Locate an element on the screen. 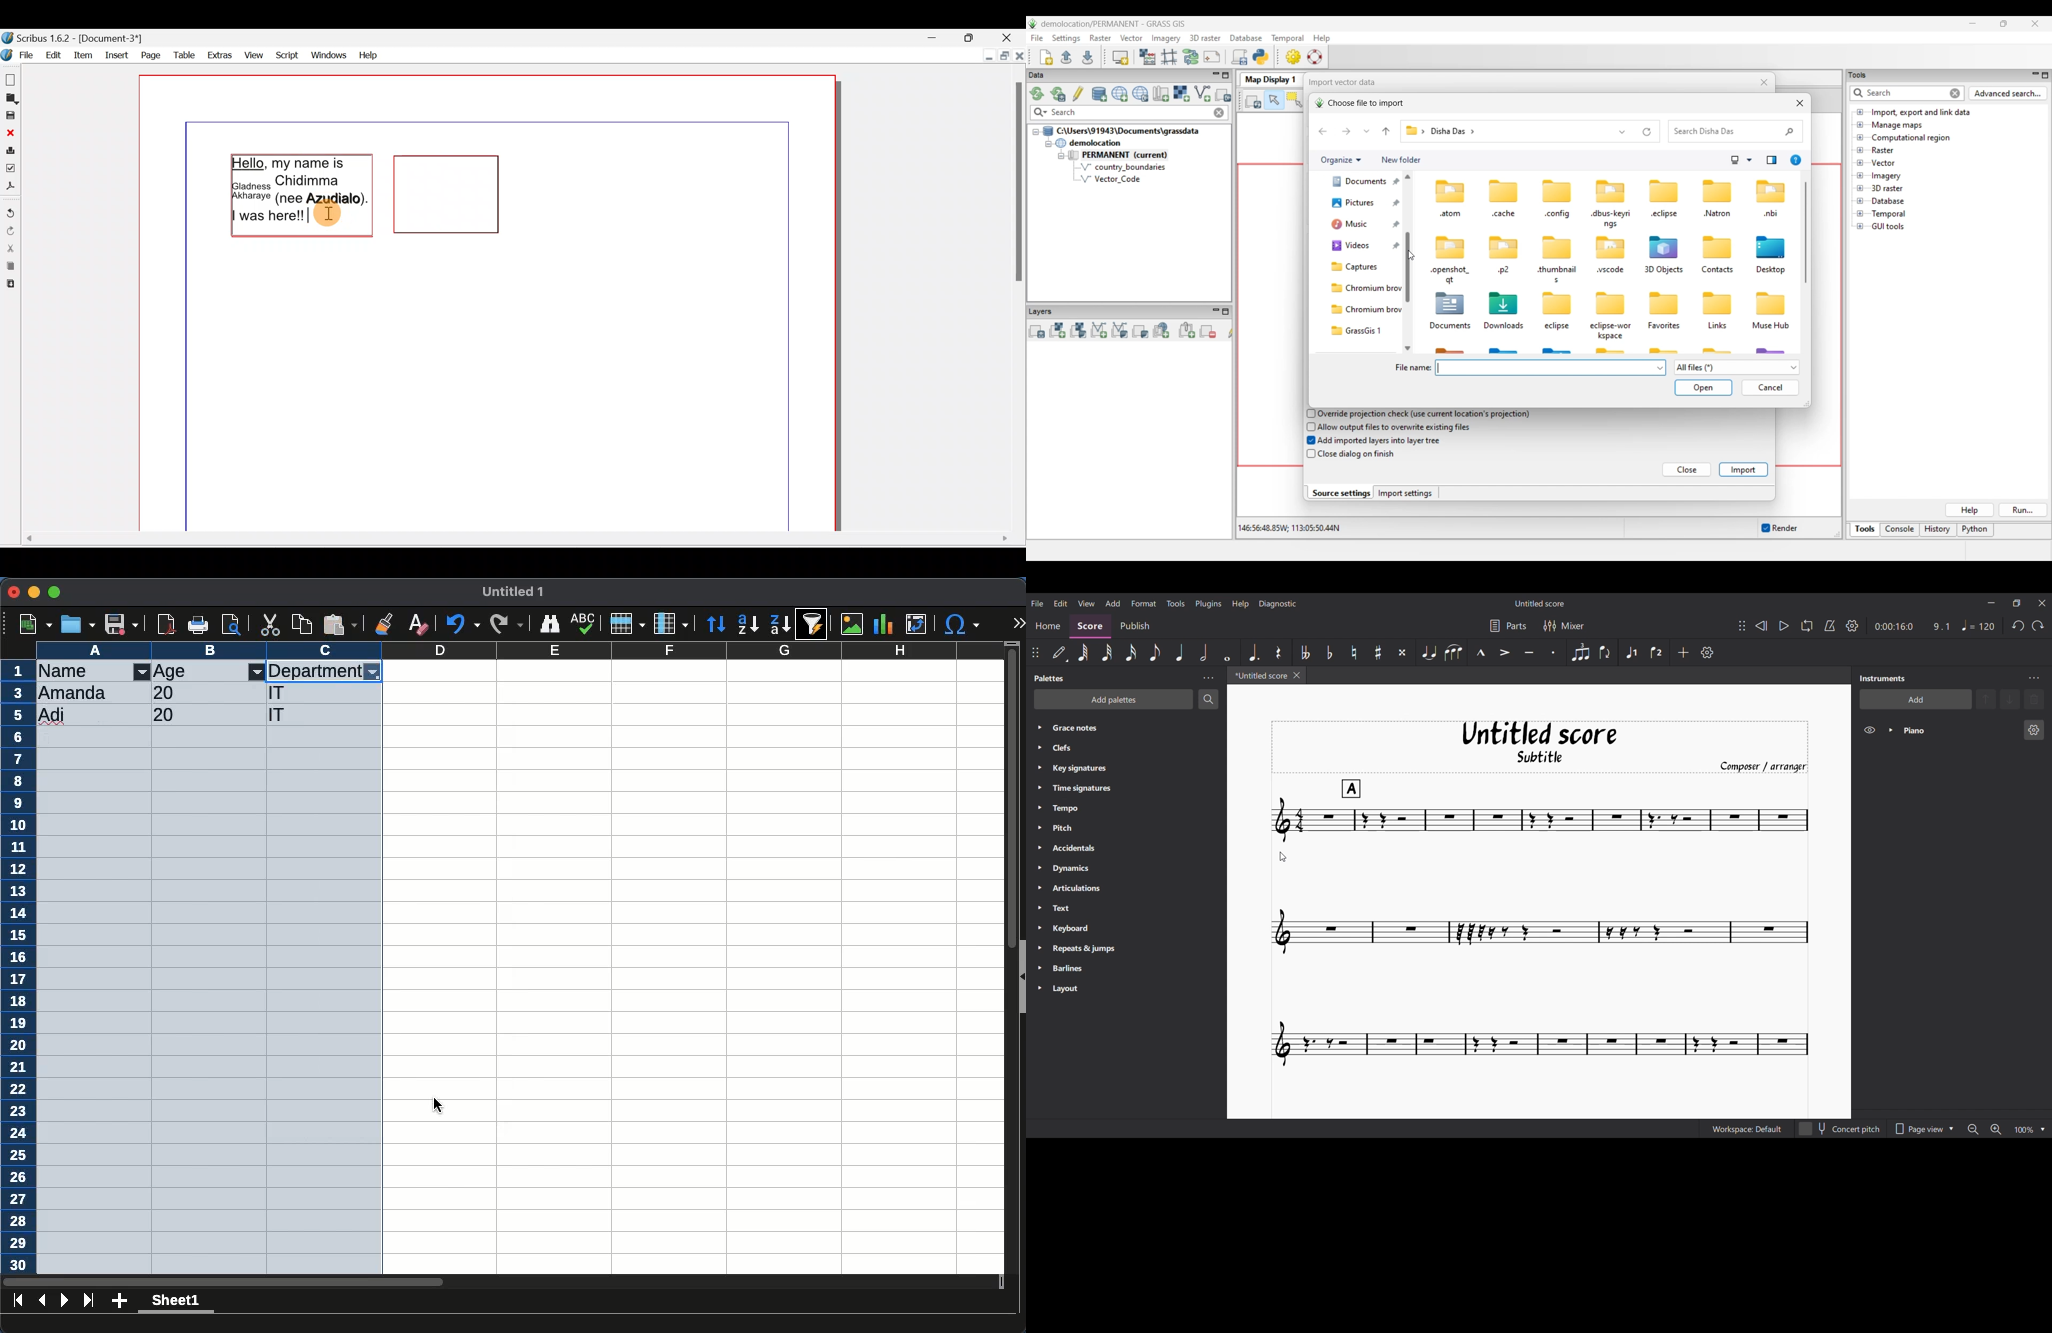 The width and height of the screenshot is (2072, 1344). Close current score tab is located at coordinates (1296, 675).